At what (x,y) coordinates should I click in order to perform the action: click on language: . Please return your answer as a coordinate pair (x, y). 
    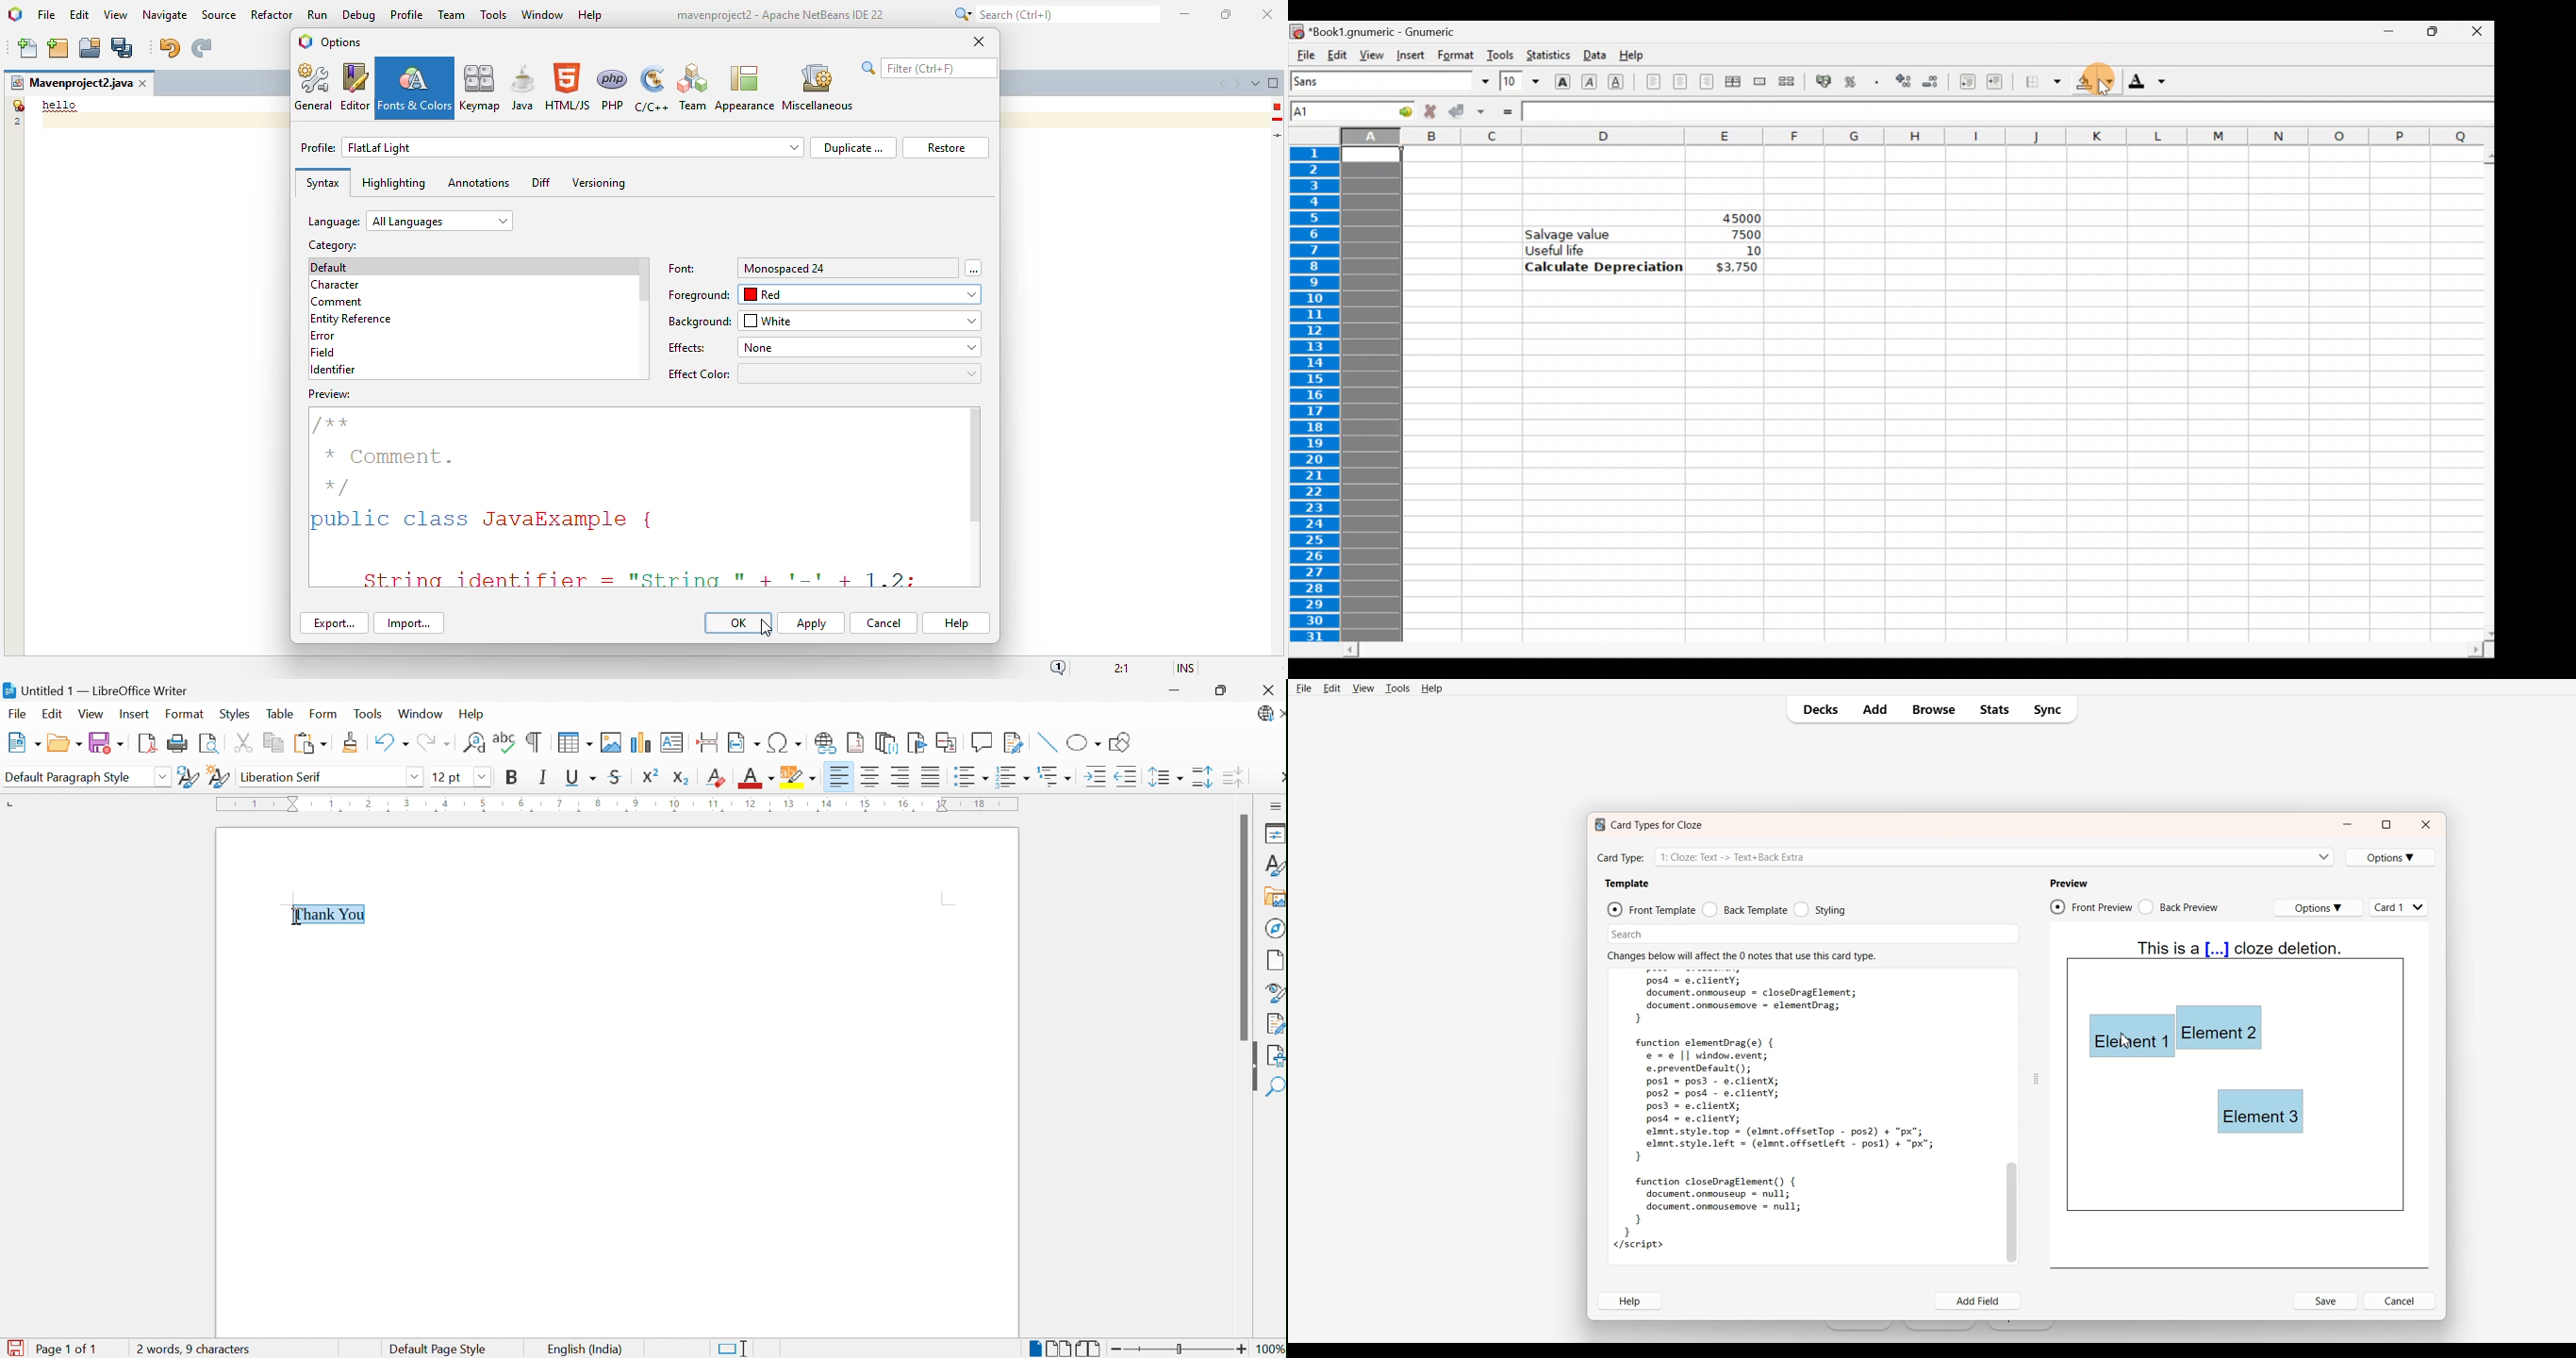
    Looking at the image, I should click on (410, 221).